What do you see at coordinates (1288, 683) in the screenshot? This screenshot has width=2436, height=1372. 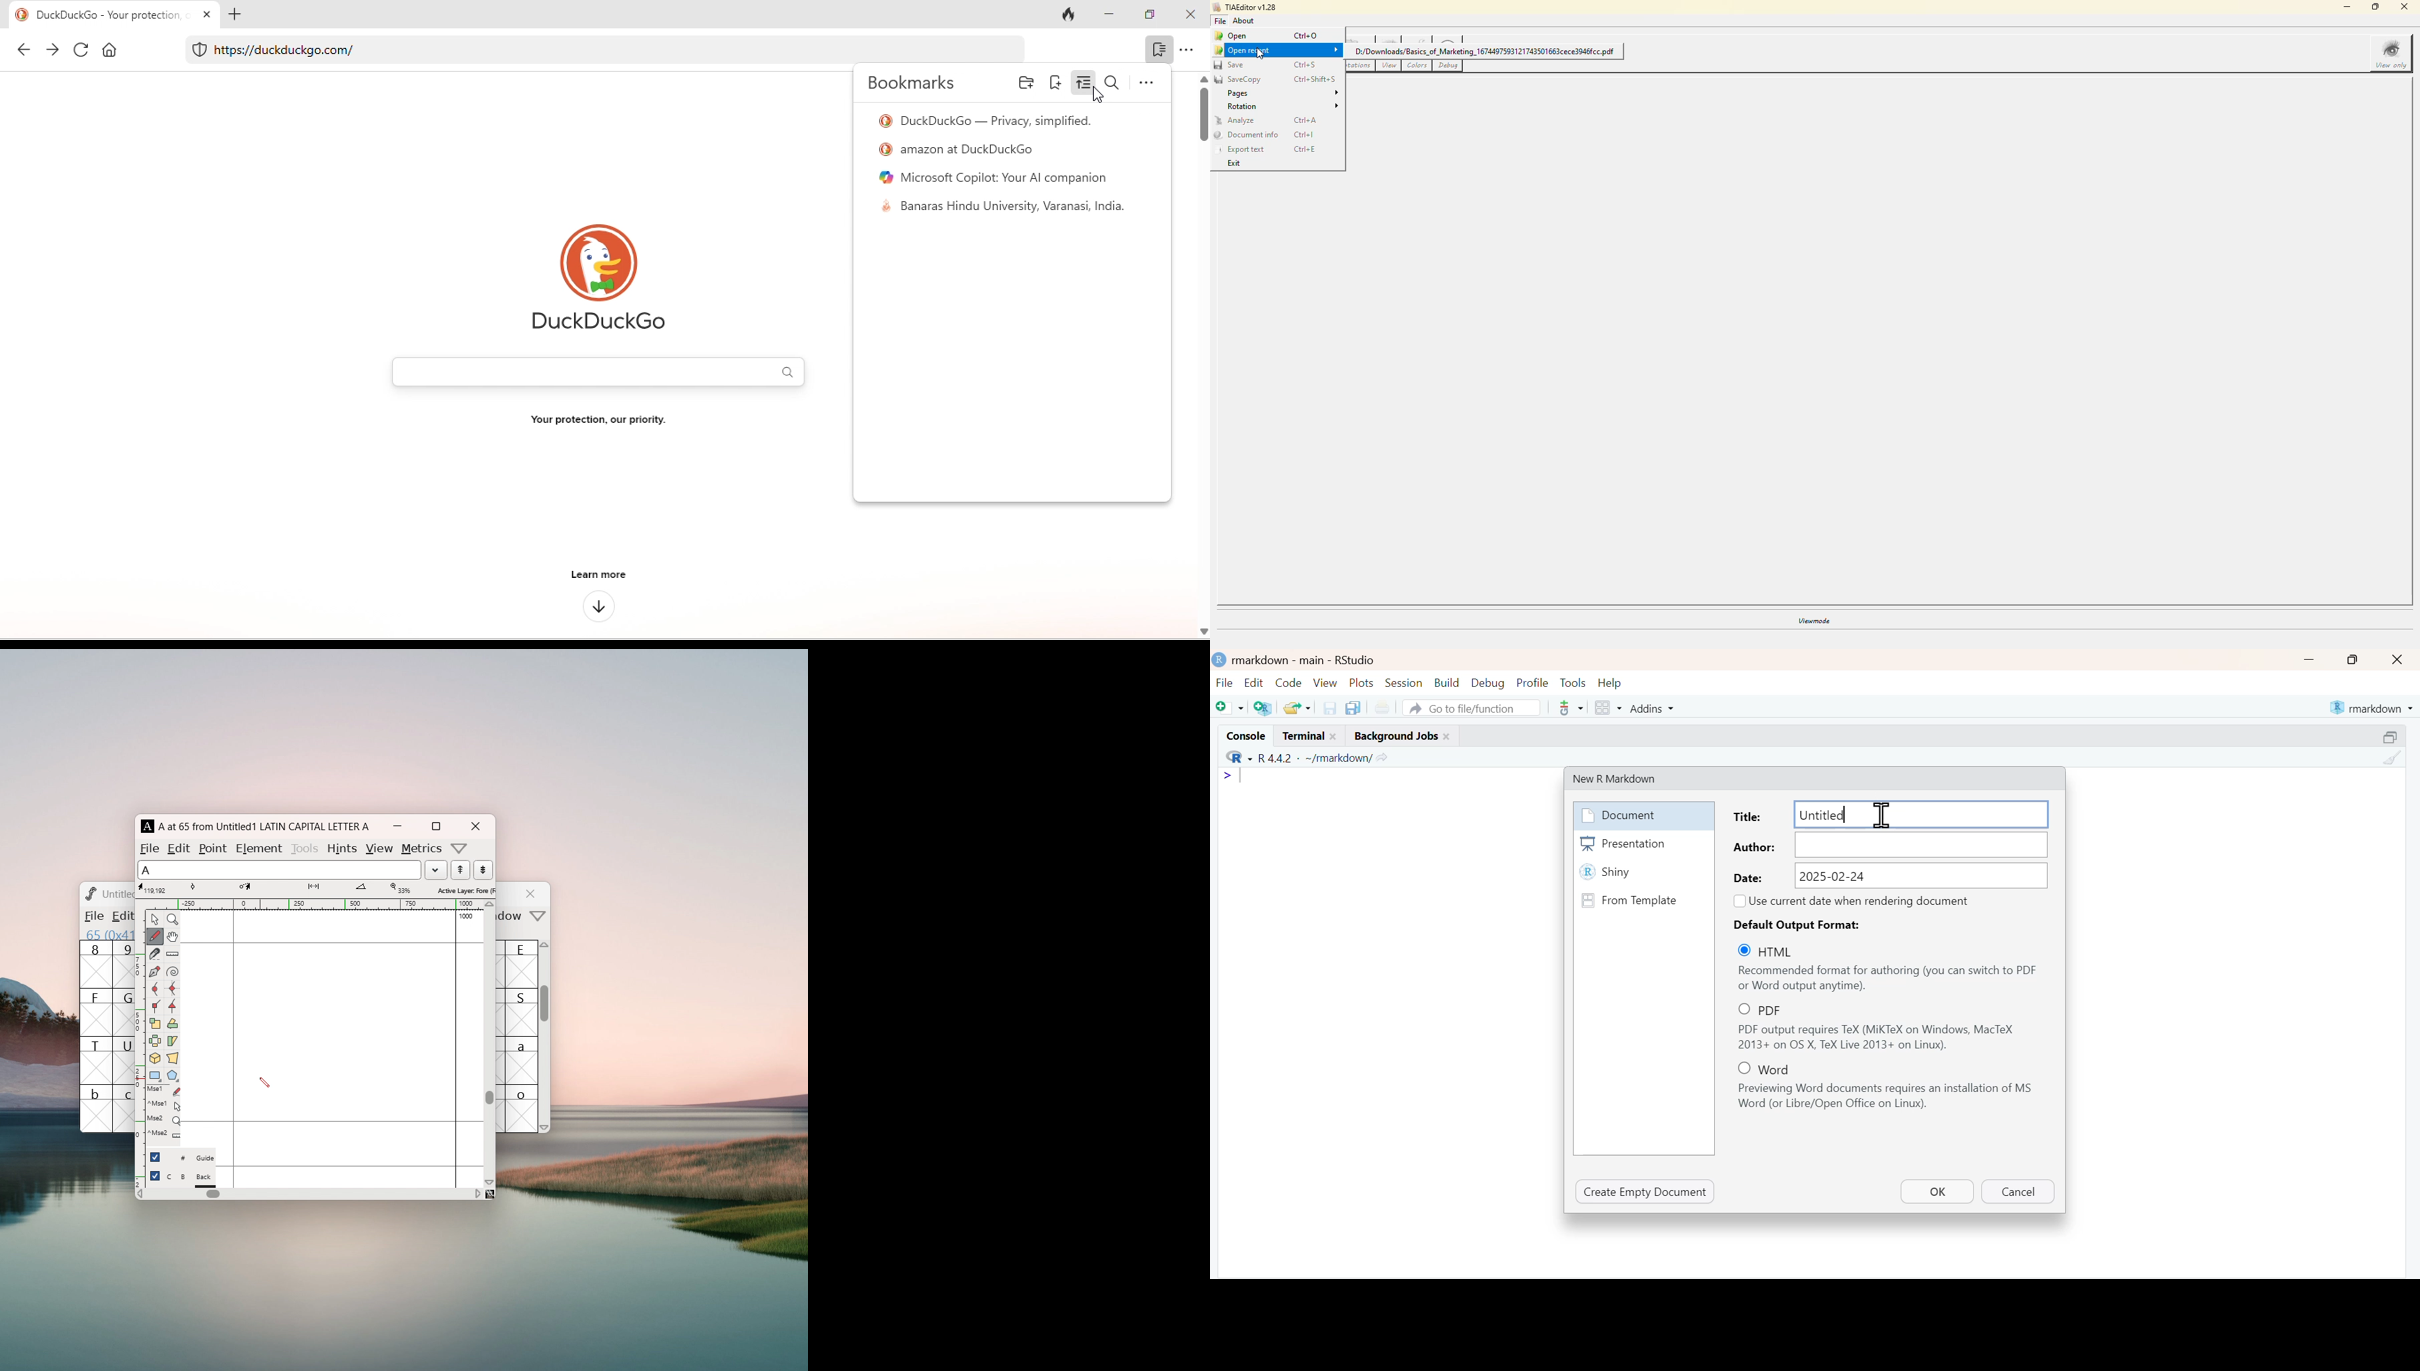 I see `Code` at bounding box center [1288, 683].